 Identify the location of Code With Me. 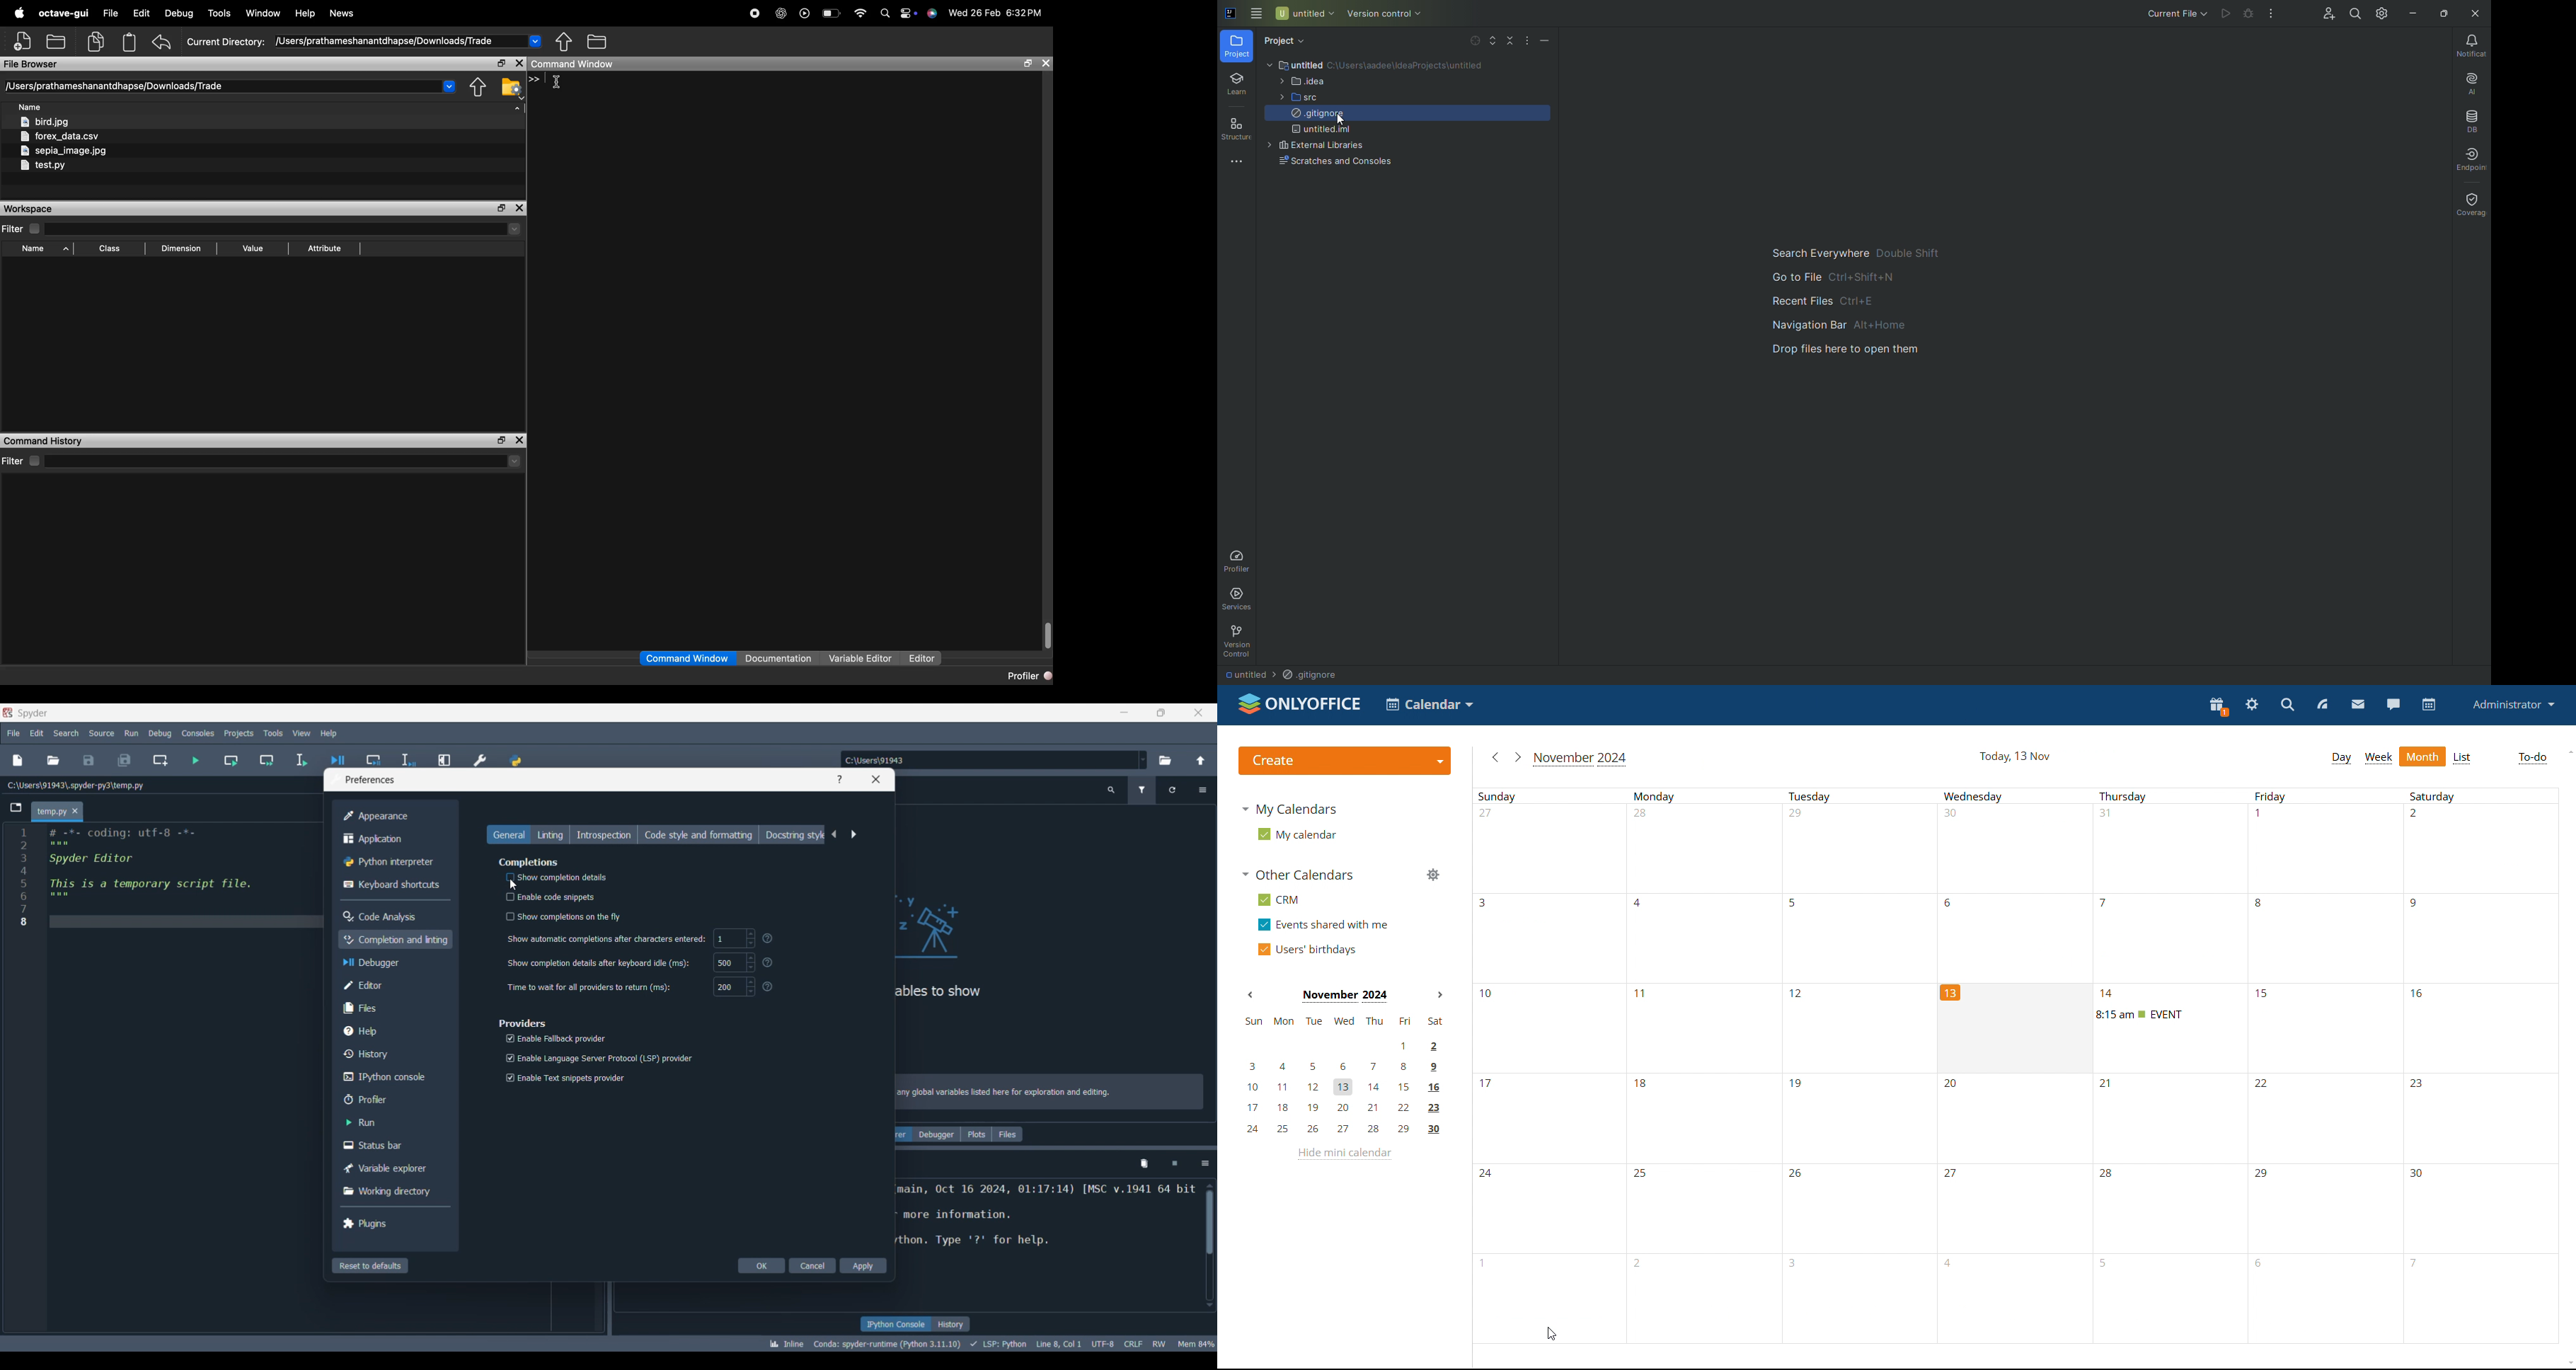
(2320, 13).